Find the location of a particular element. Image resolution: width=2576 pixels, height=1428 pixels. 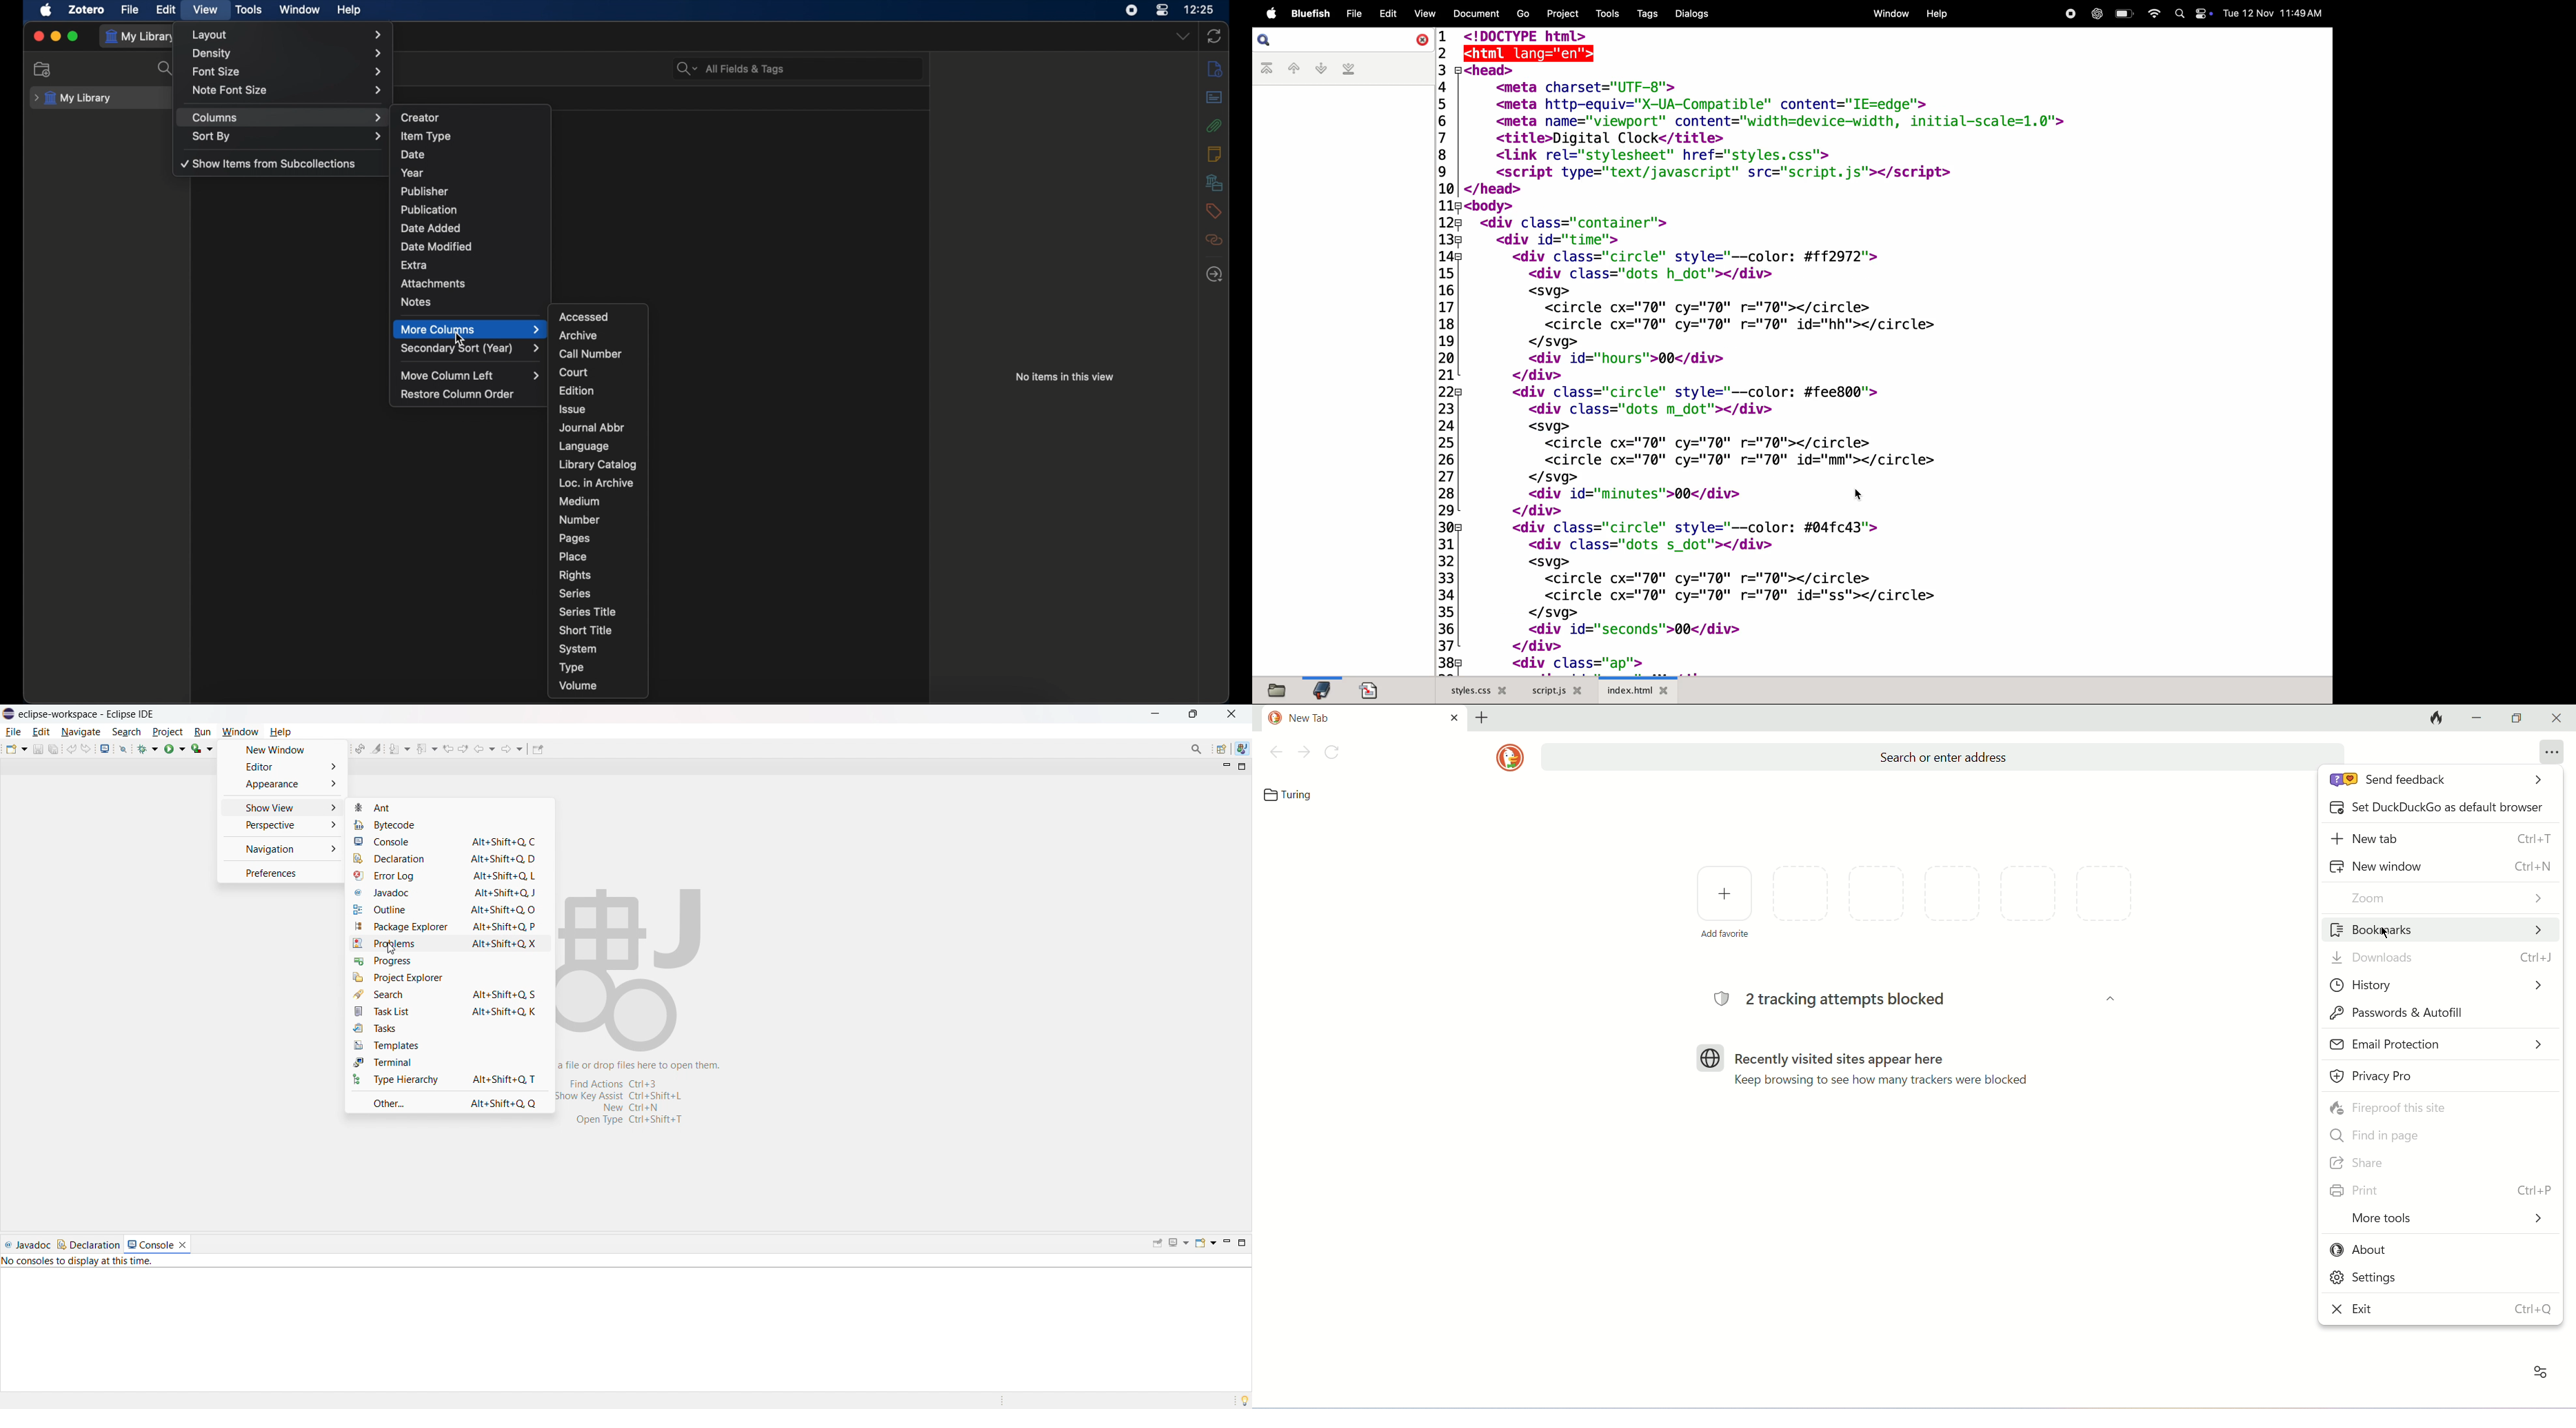

more options is located at coordinates (2554, 753).